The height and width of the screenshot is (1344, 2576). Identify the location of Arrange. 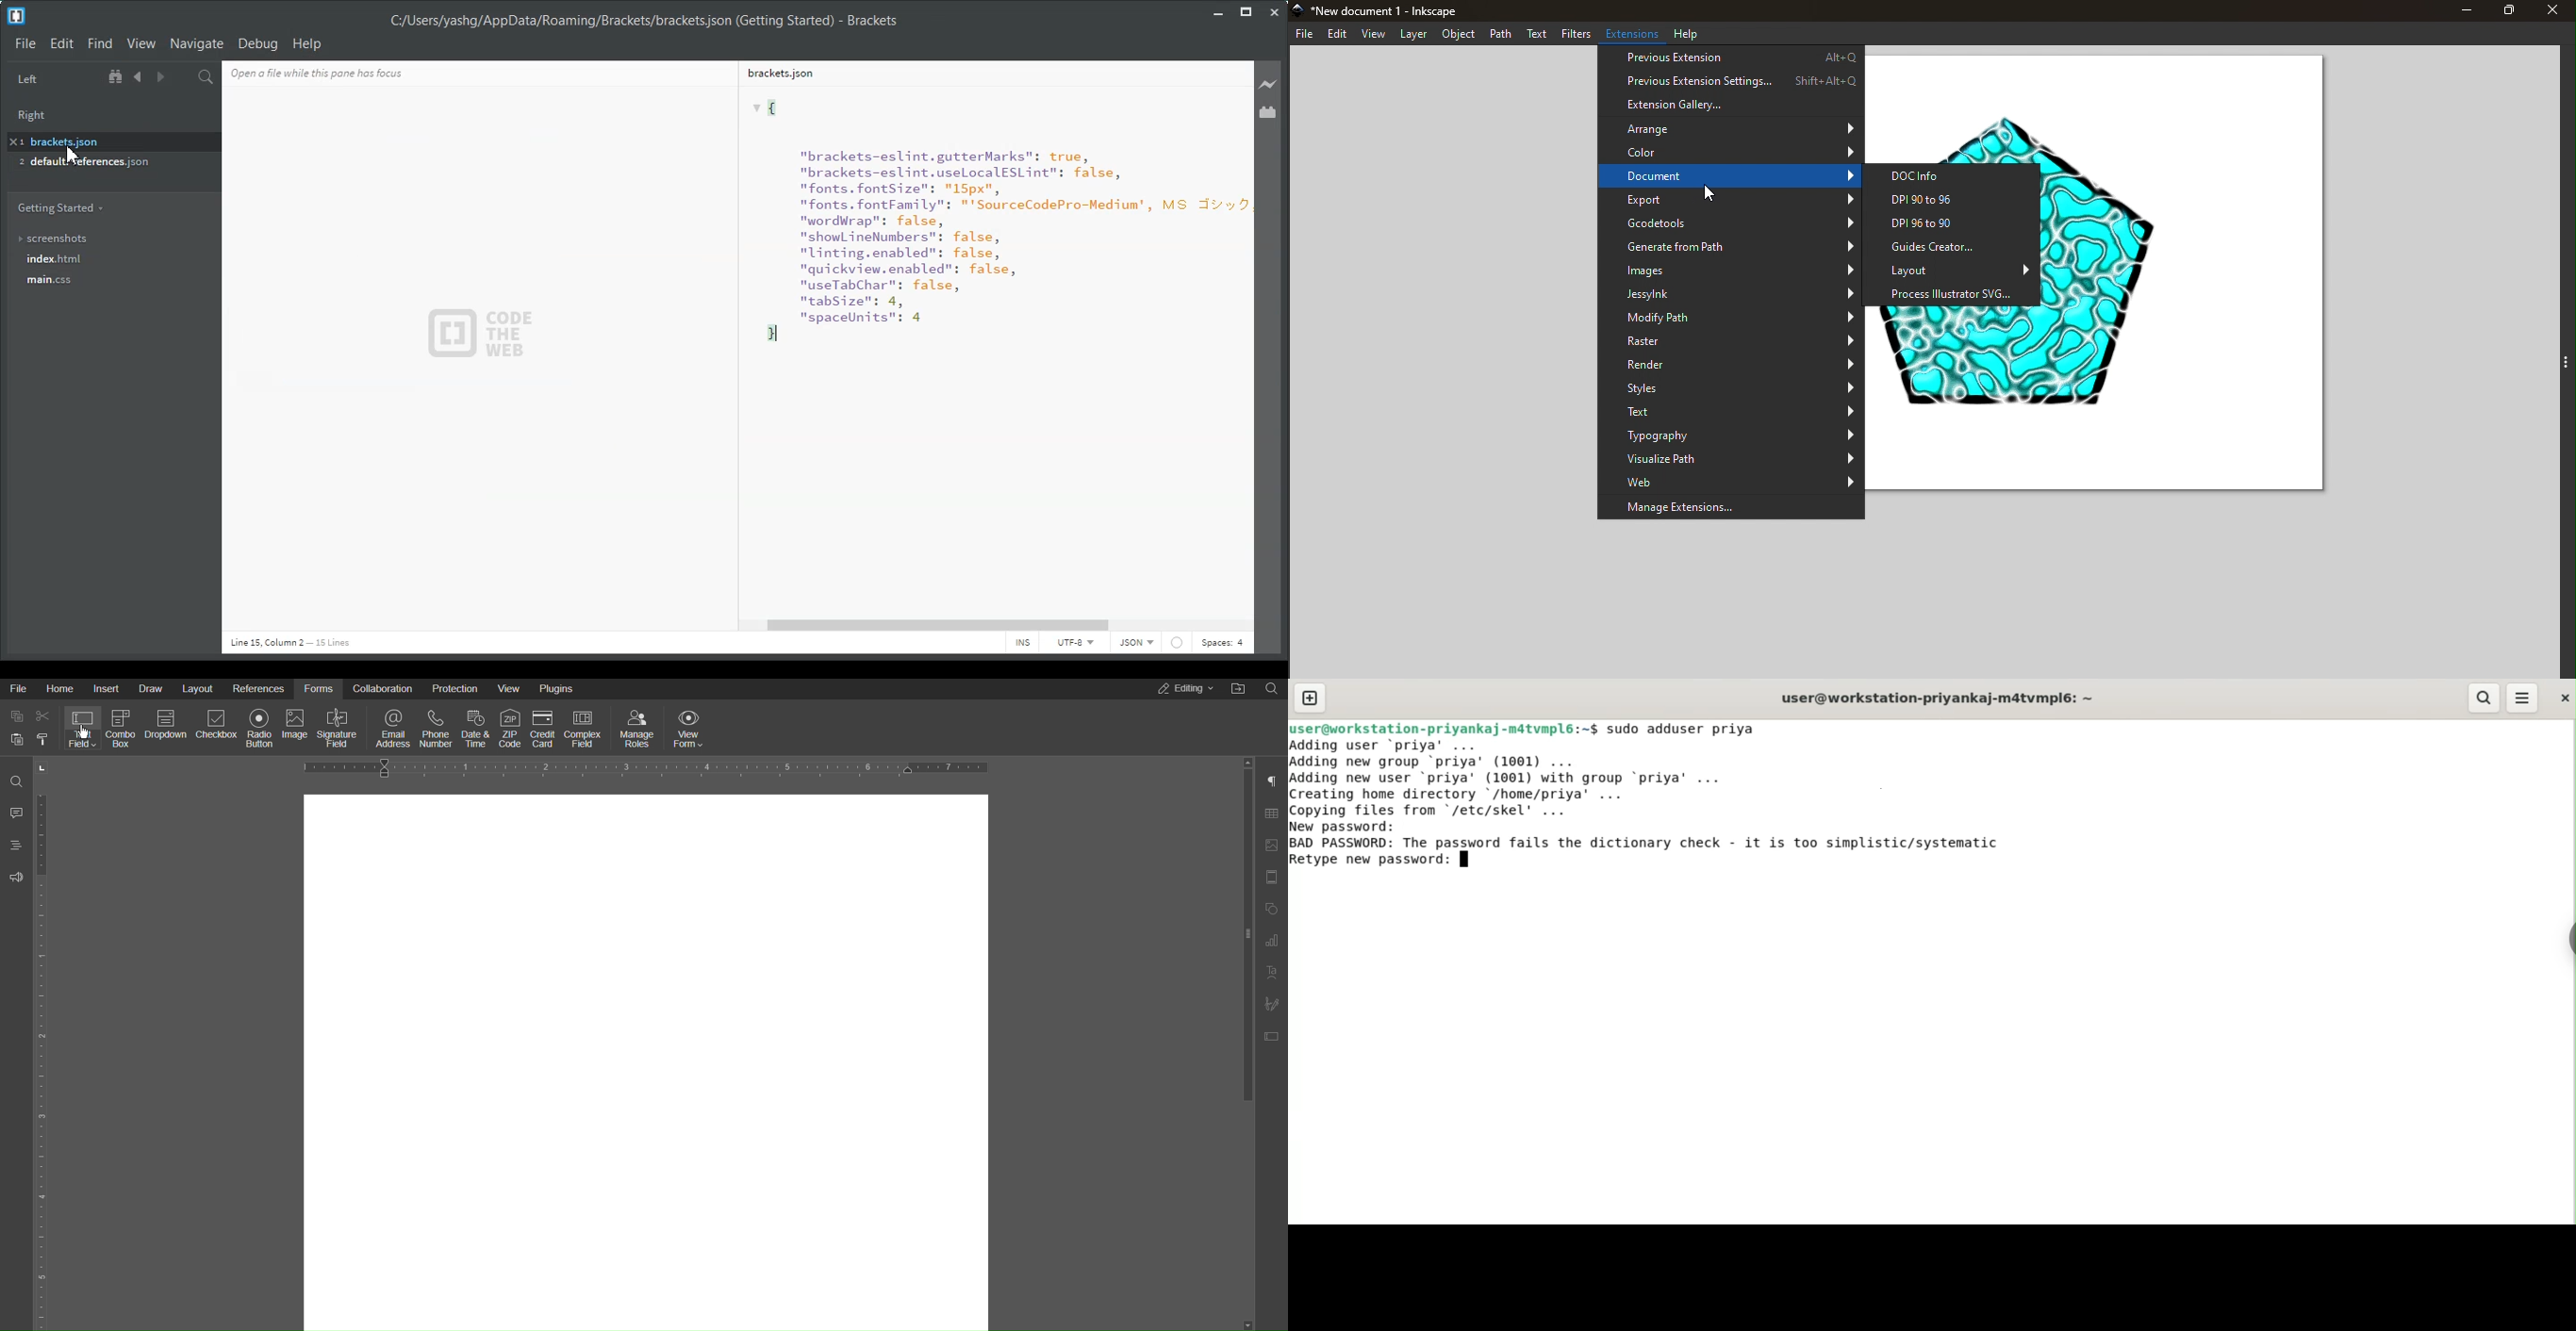
(1729, 129).